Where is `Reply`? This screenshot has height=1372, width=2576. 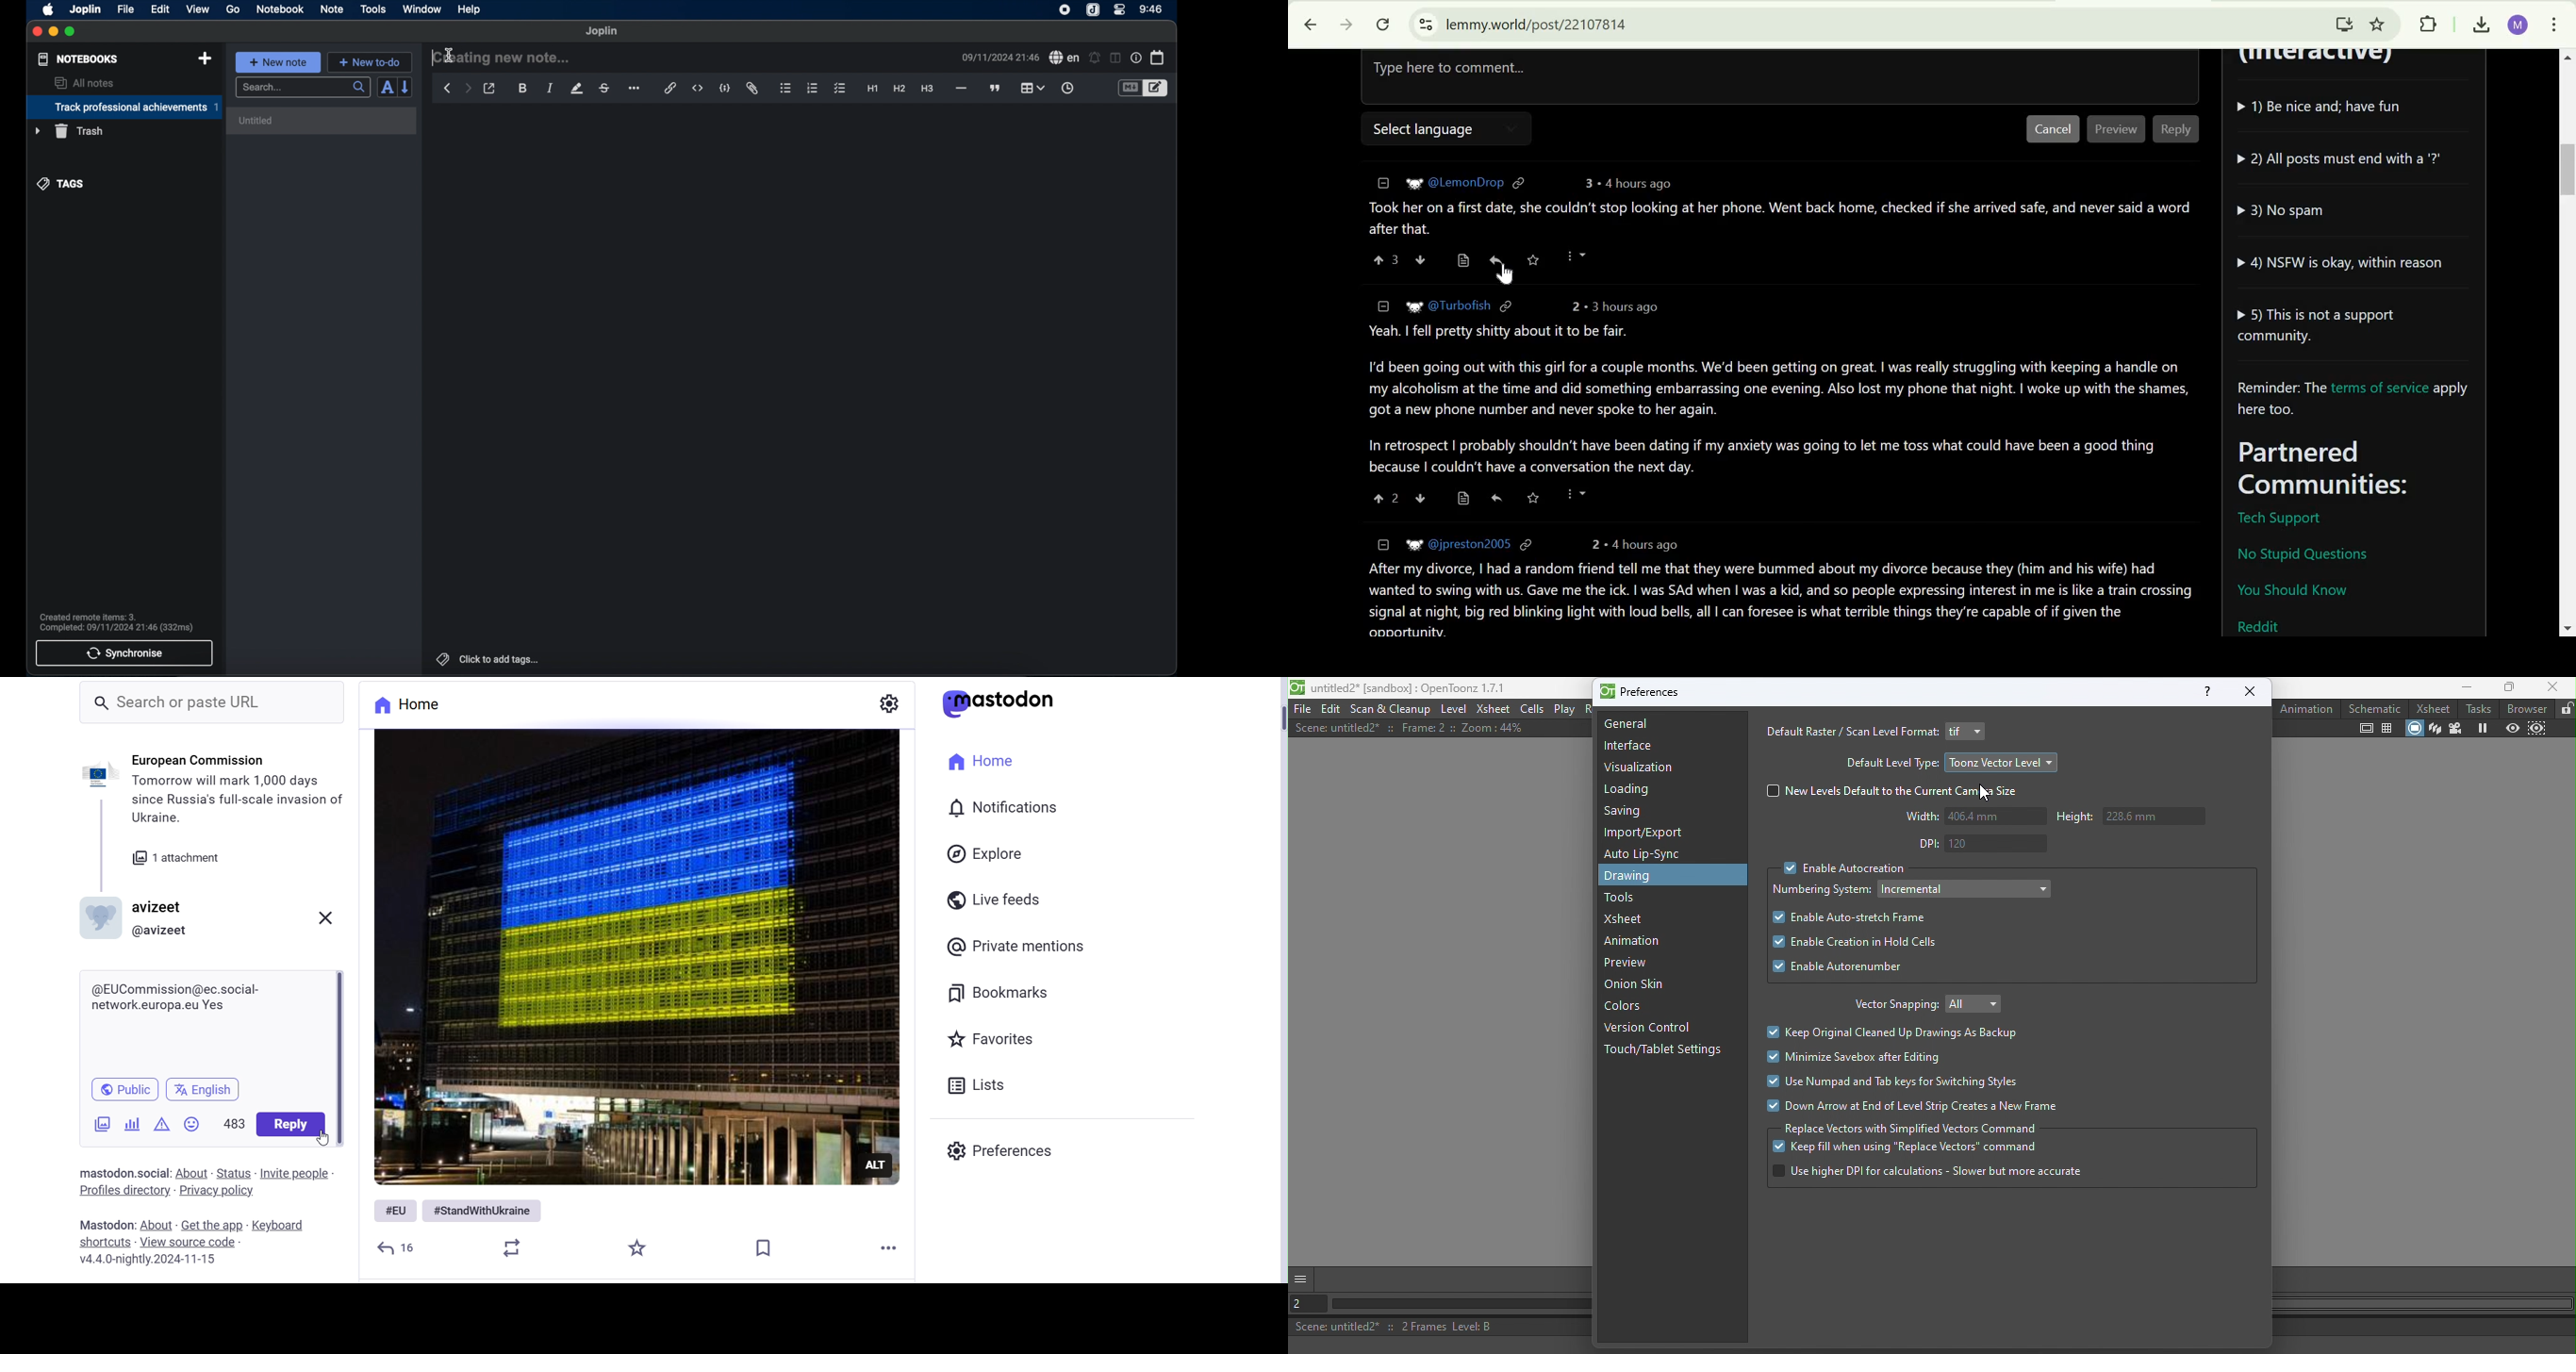
Reply is located at coordinates (399, 1248).